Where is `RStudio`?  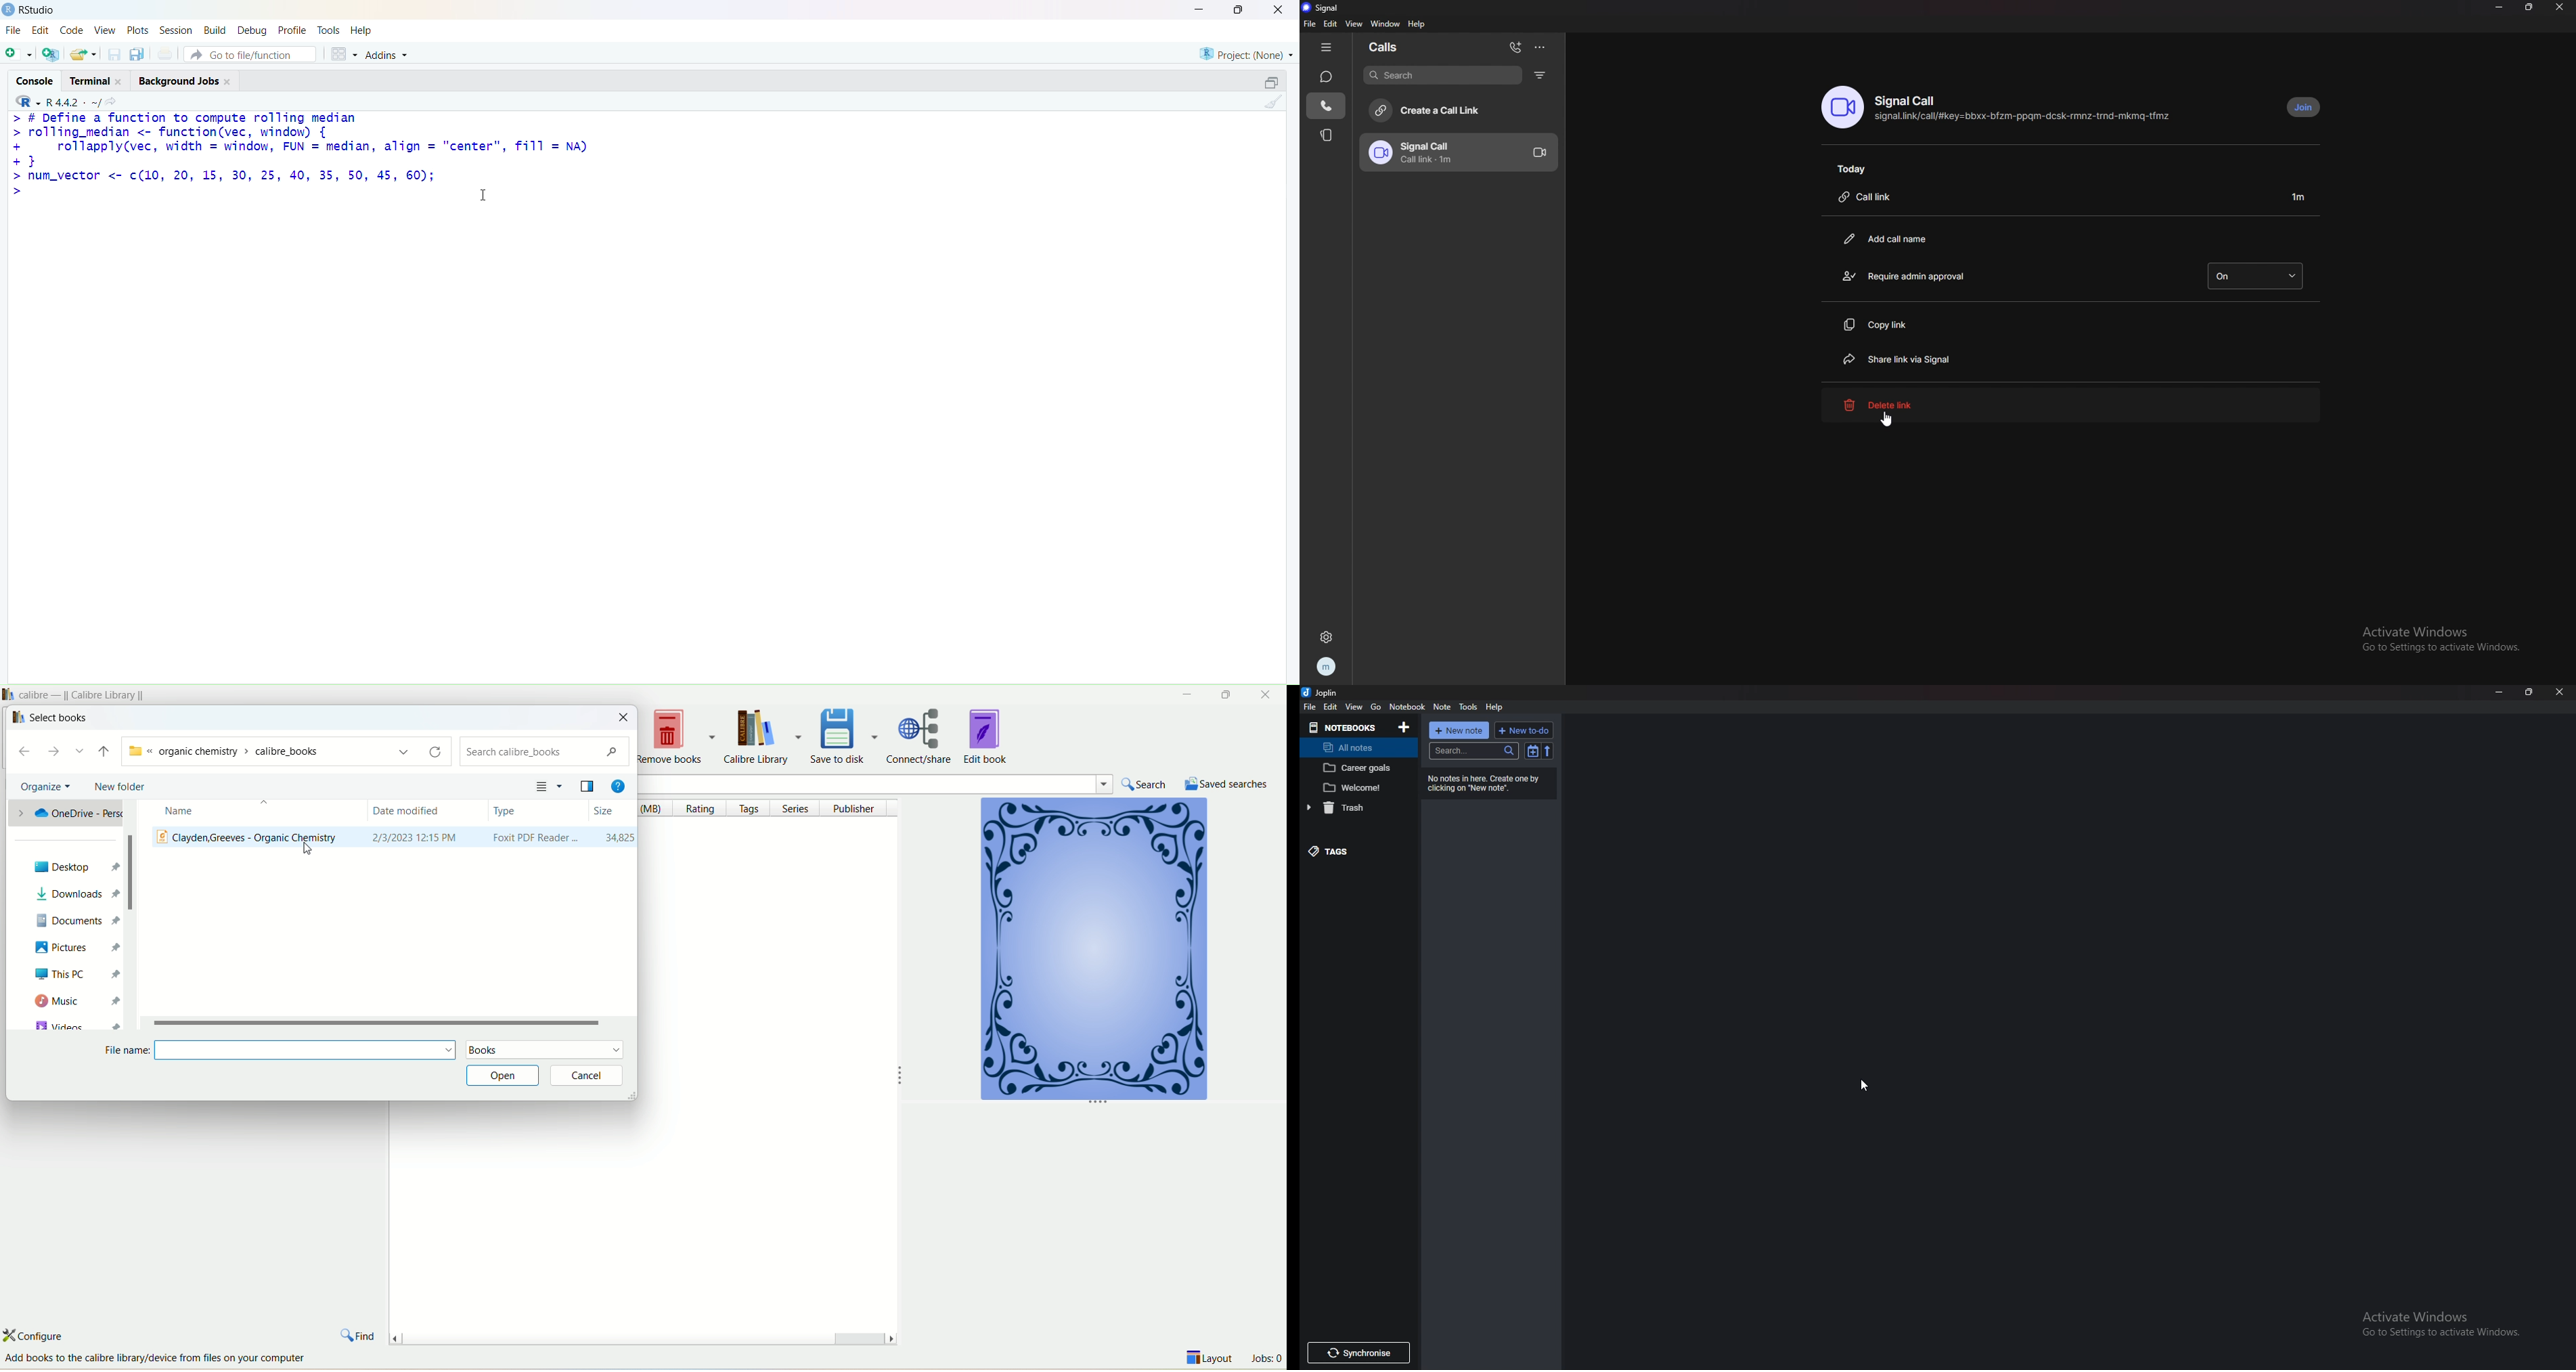
RStudio is located at coordinates (39, 10).